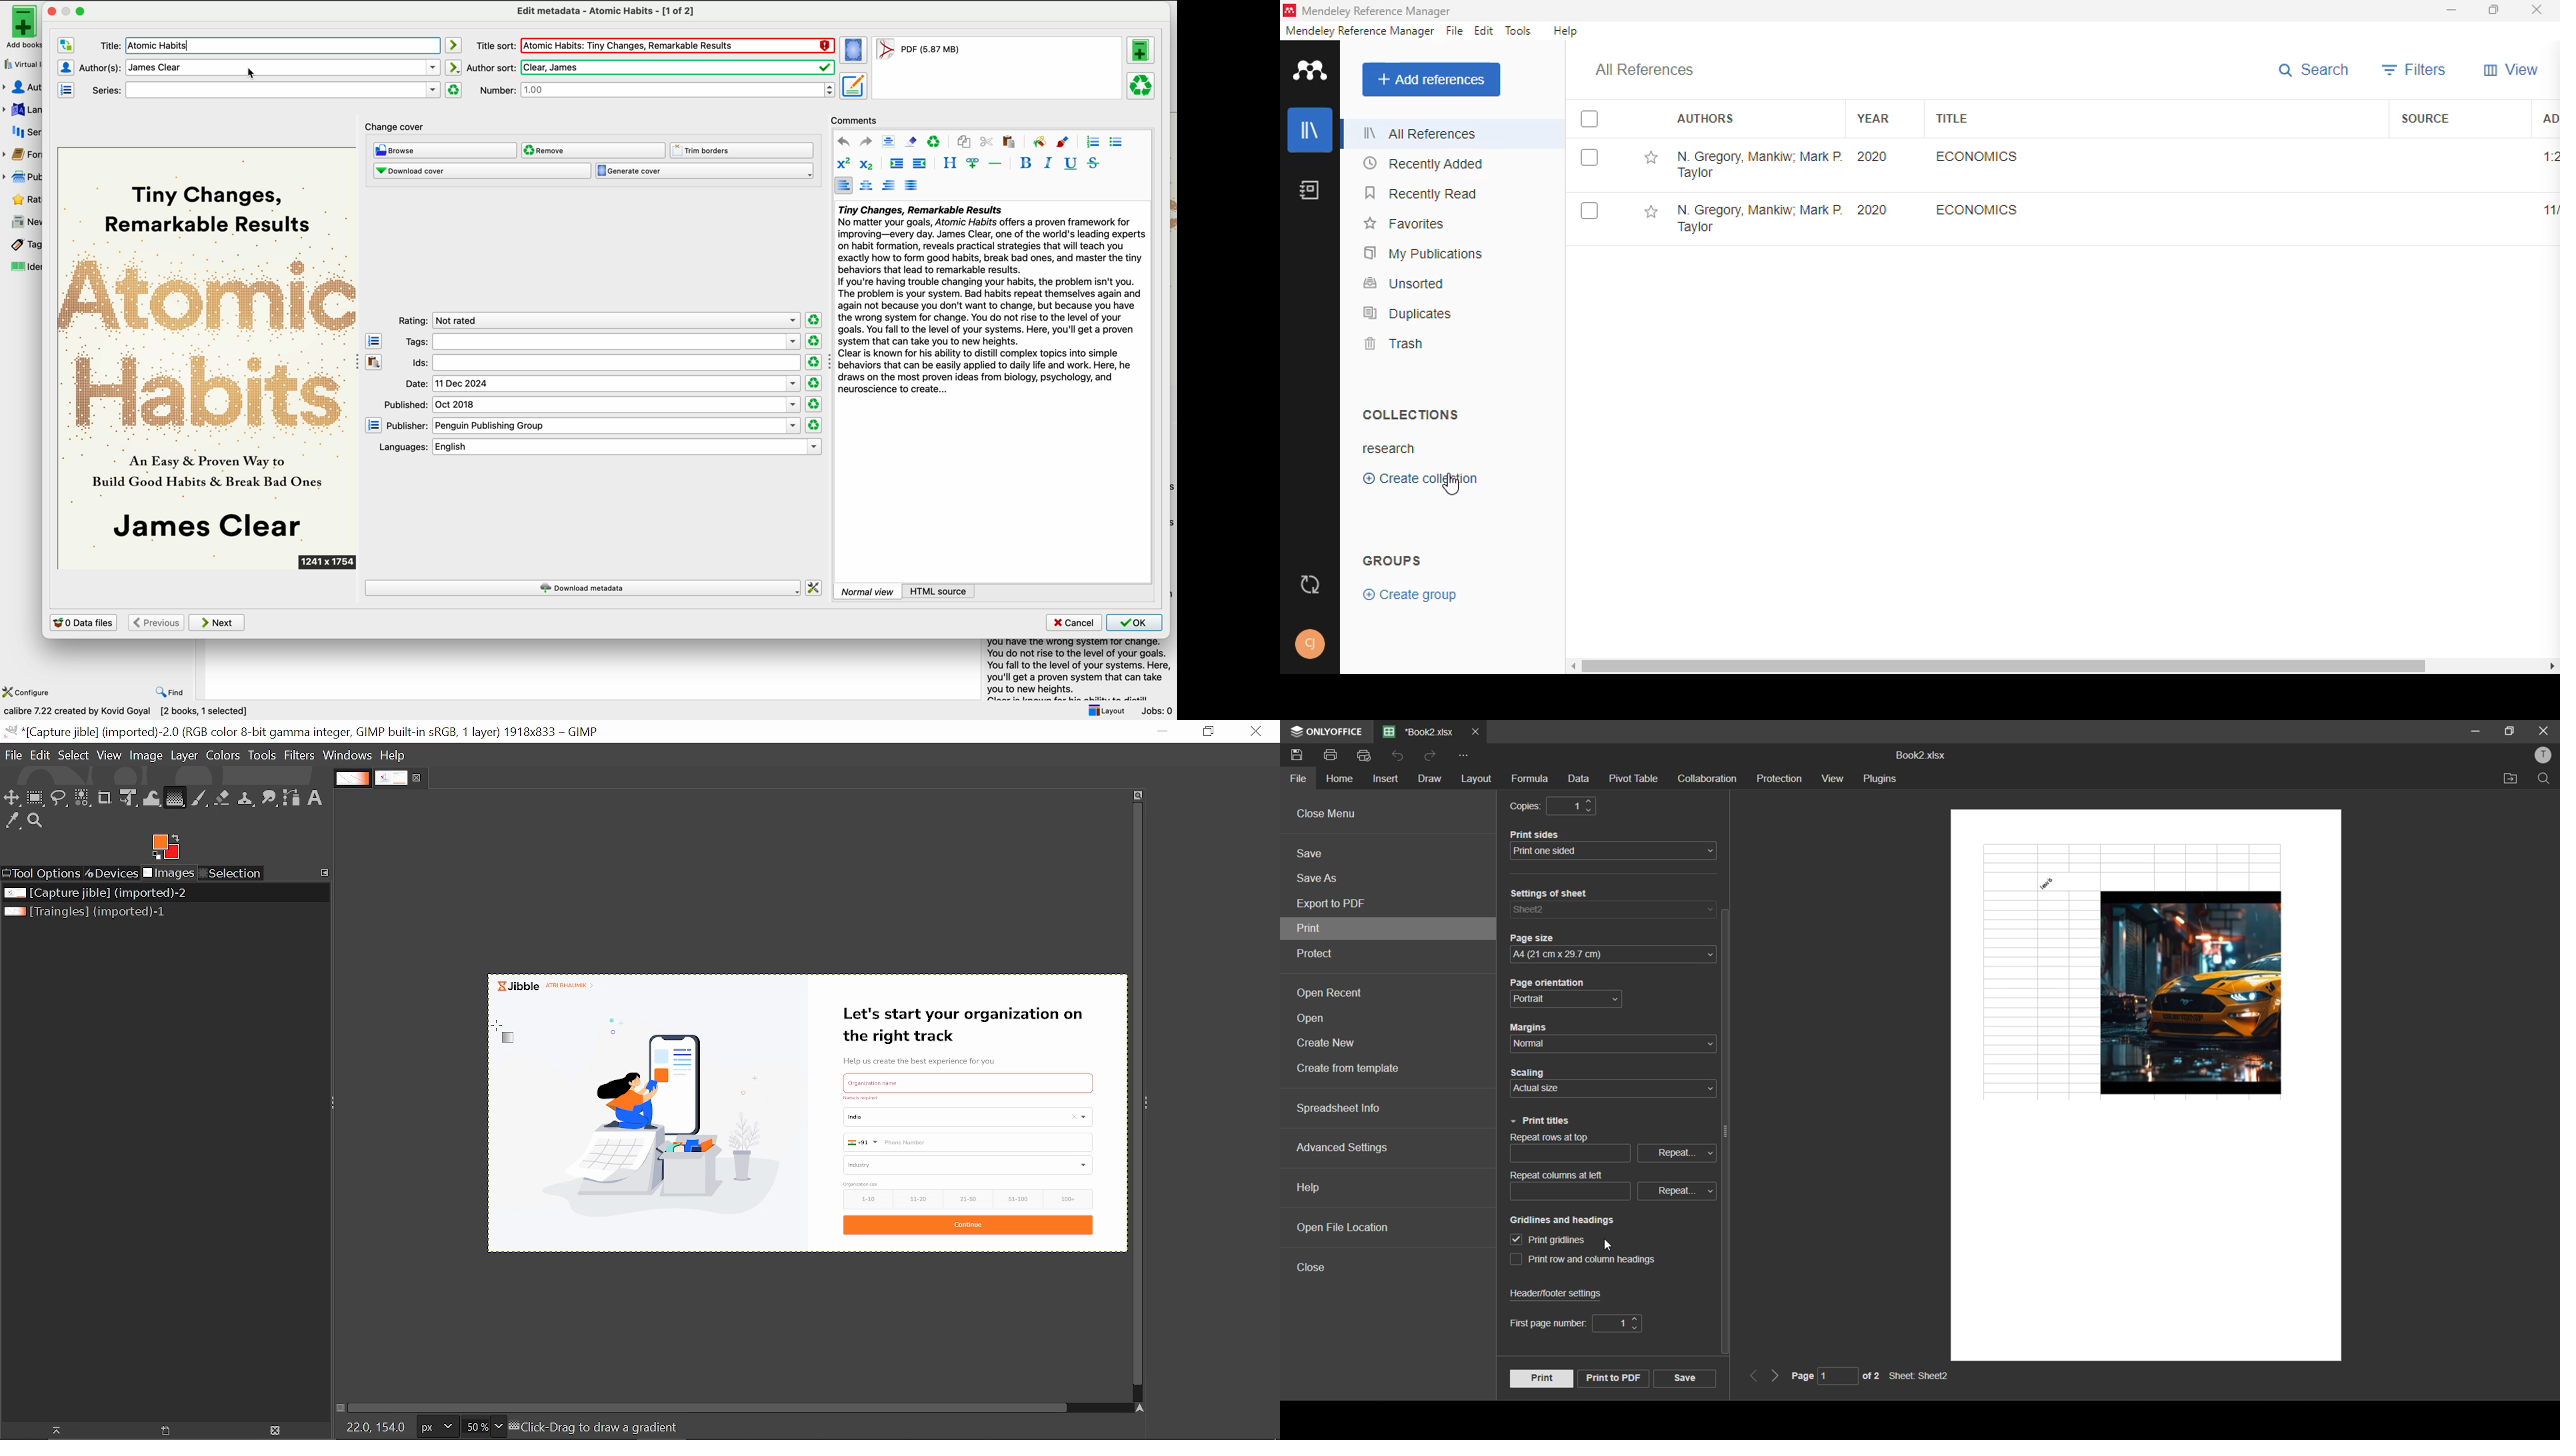 Image resolution: width=2576 pixels, height=1456 pixels. I want to click on 11/, so click(2548, 211).